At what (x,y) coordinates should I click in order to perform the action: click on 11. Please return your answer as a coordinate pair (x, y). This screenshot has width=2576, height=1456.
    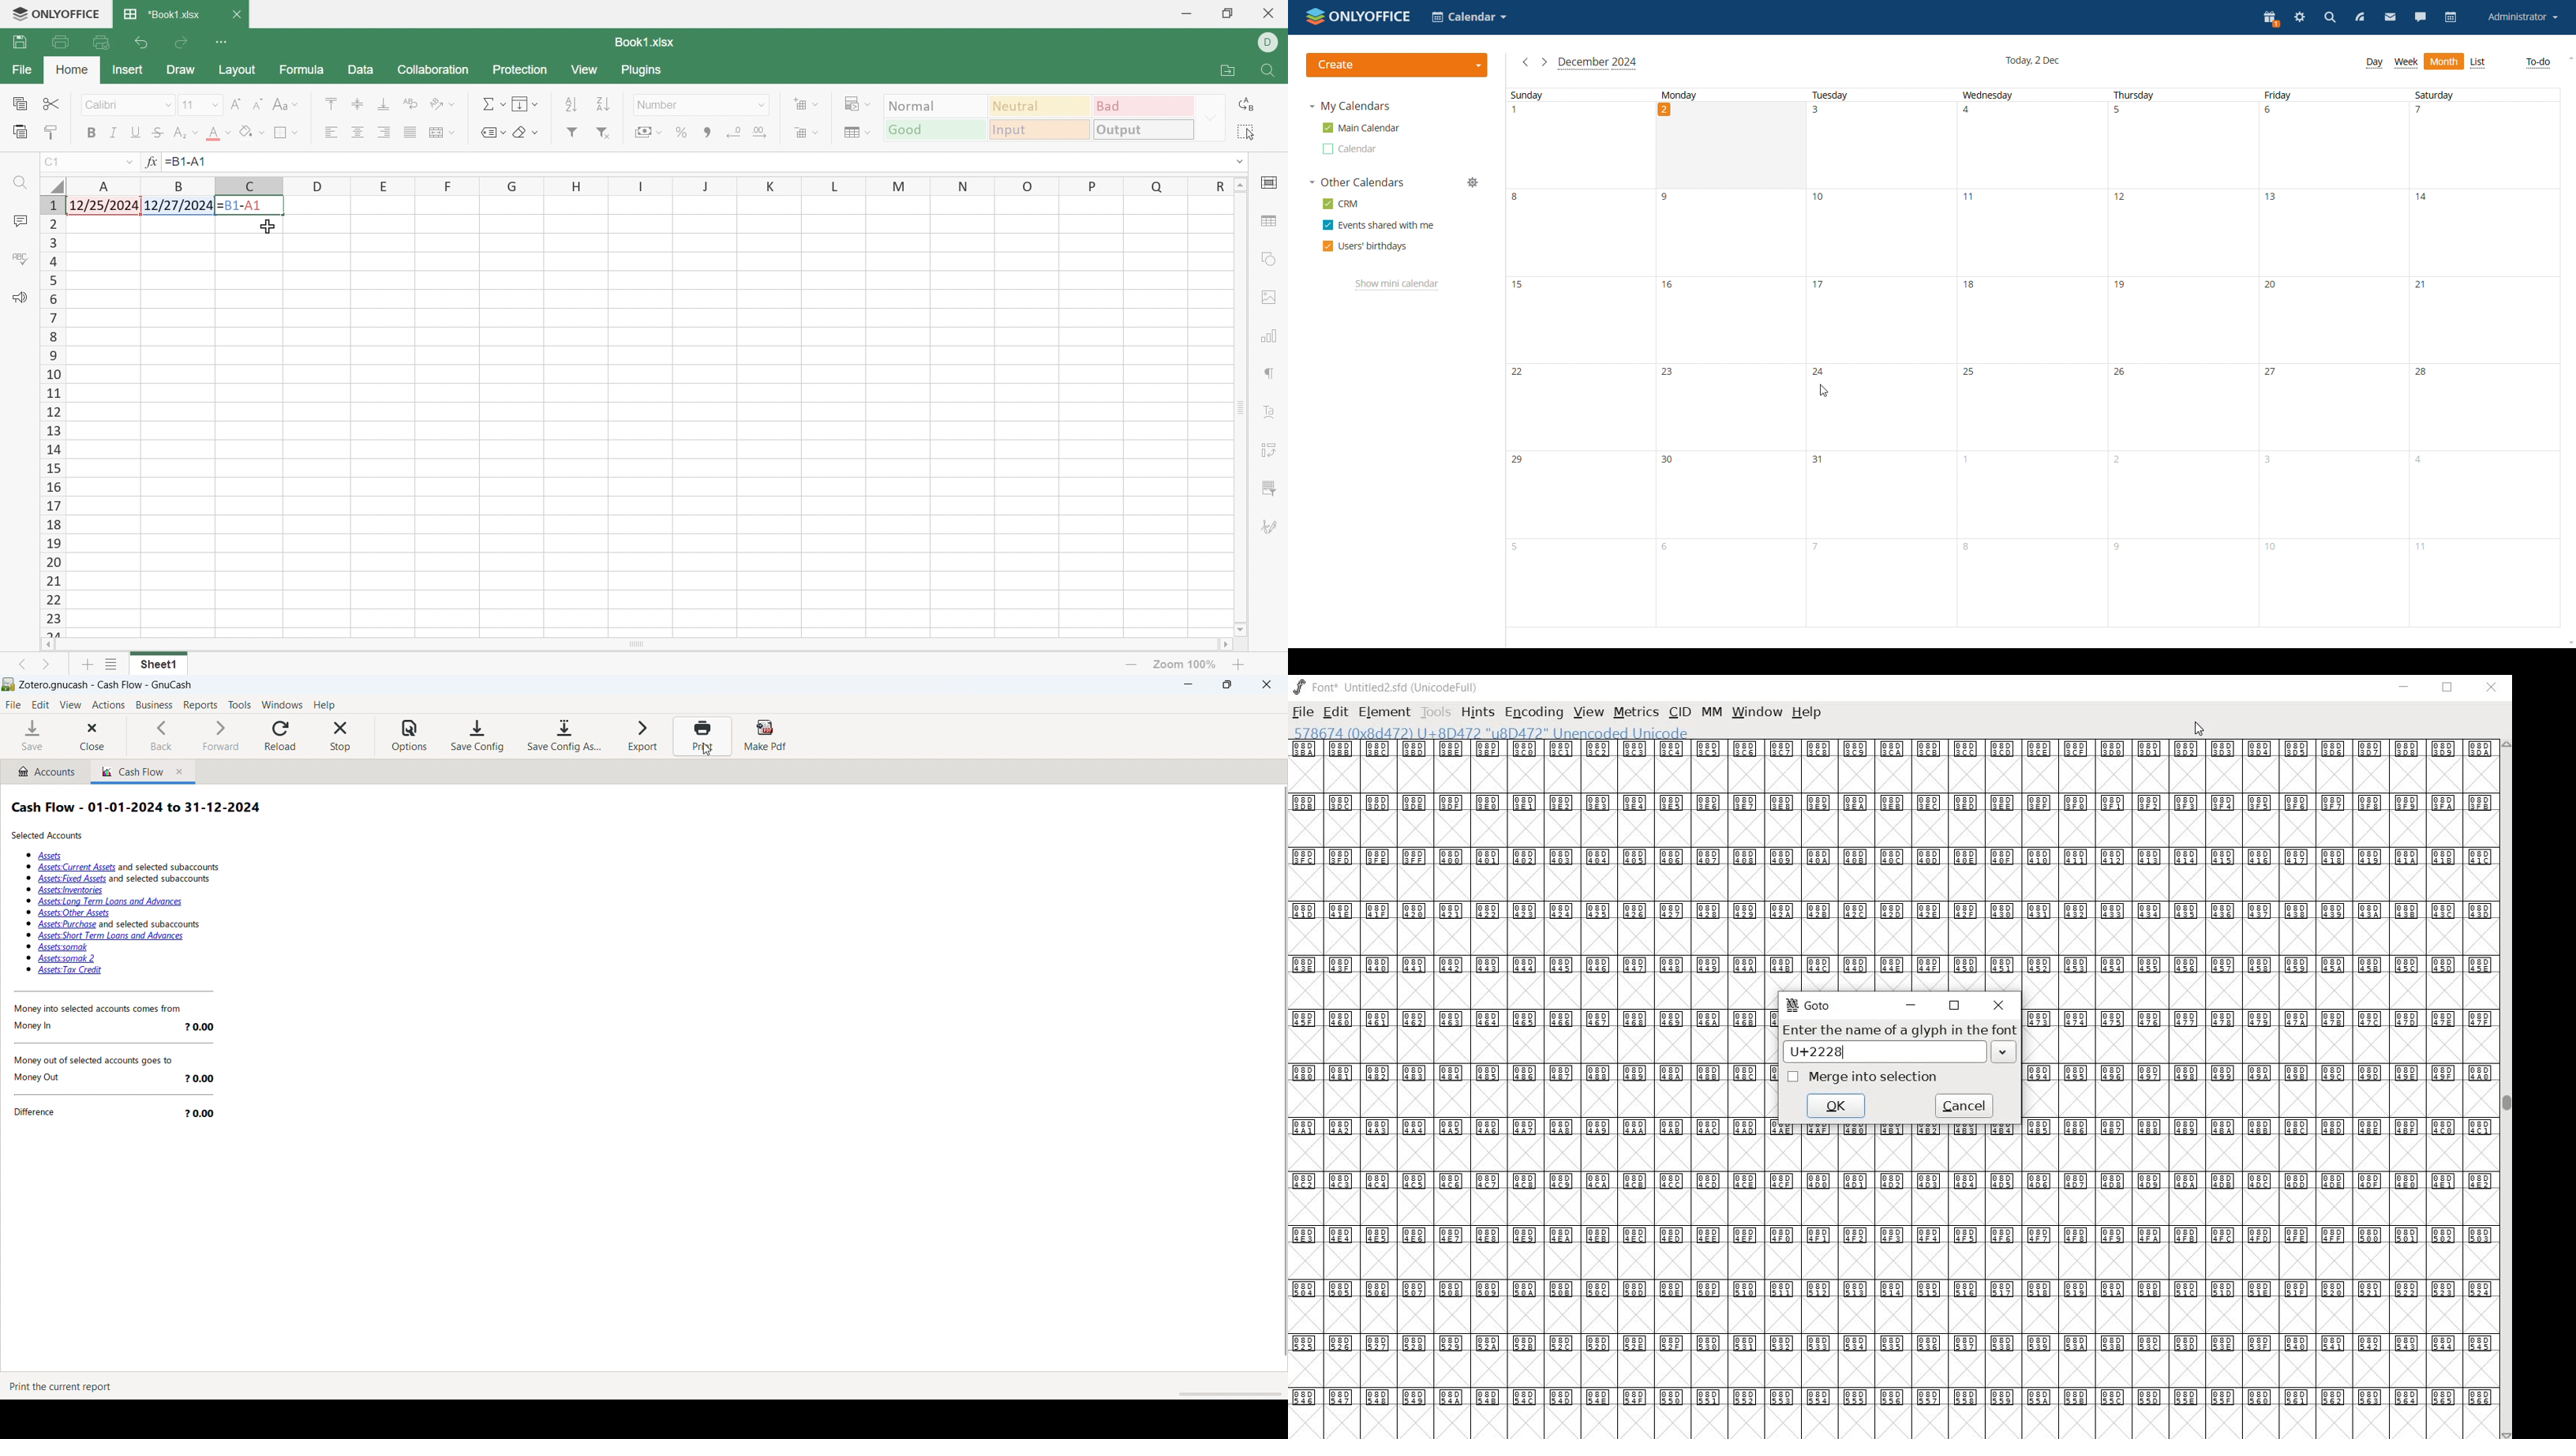
    Looking at the image, I should click on (1974, 201).